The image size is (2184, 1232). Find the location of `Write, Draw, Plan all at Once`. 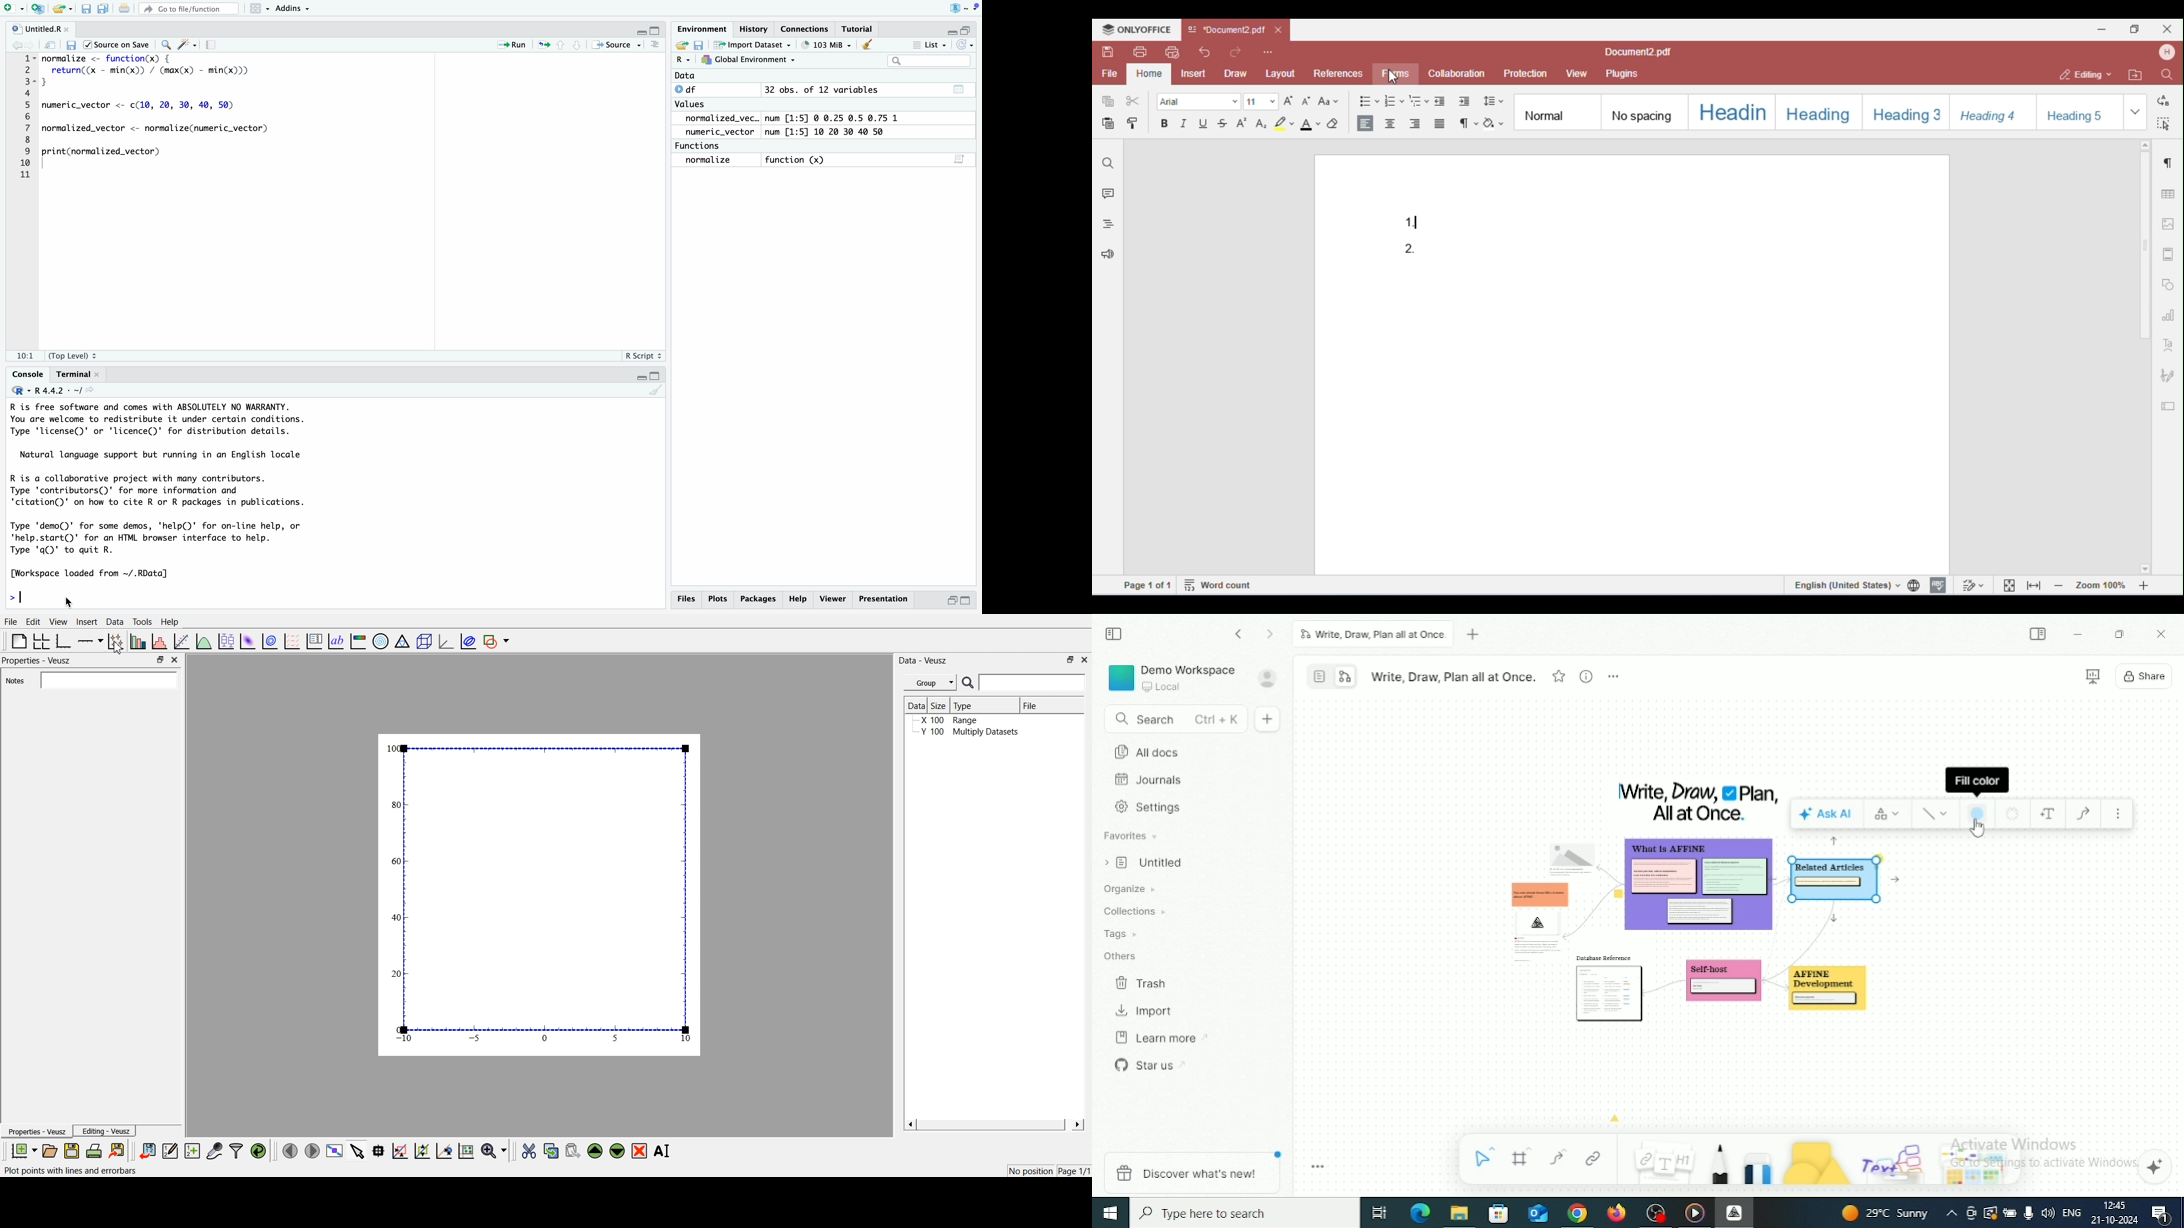

Write, Draw, Plan all at Once is located at coordinates (1453, 677).